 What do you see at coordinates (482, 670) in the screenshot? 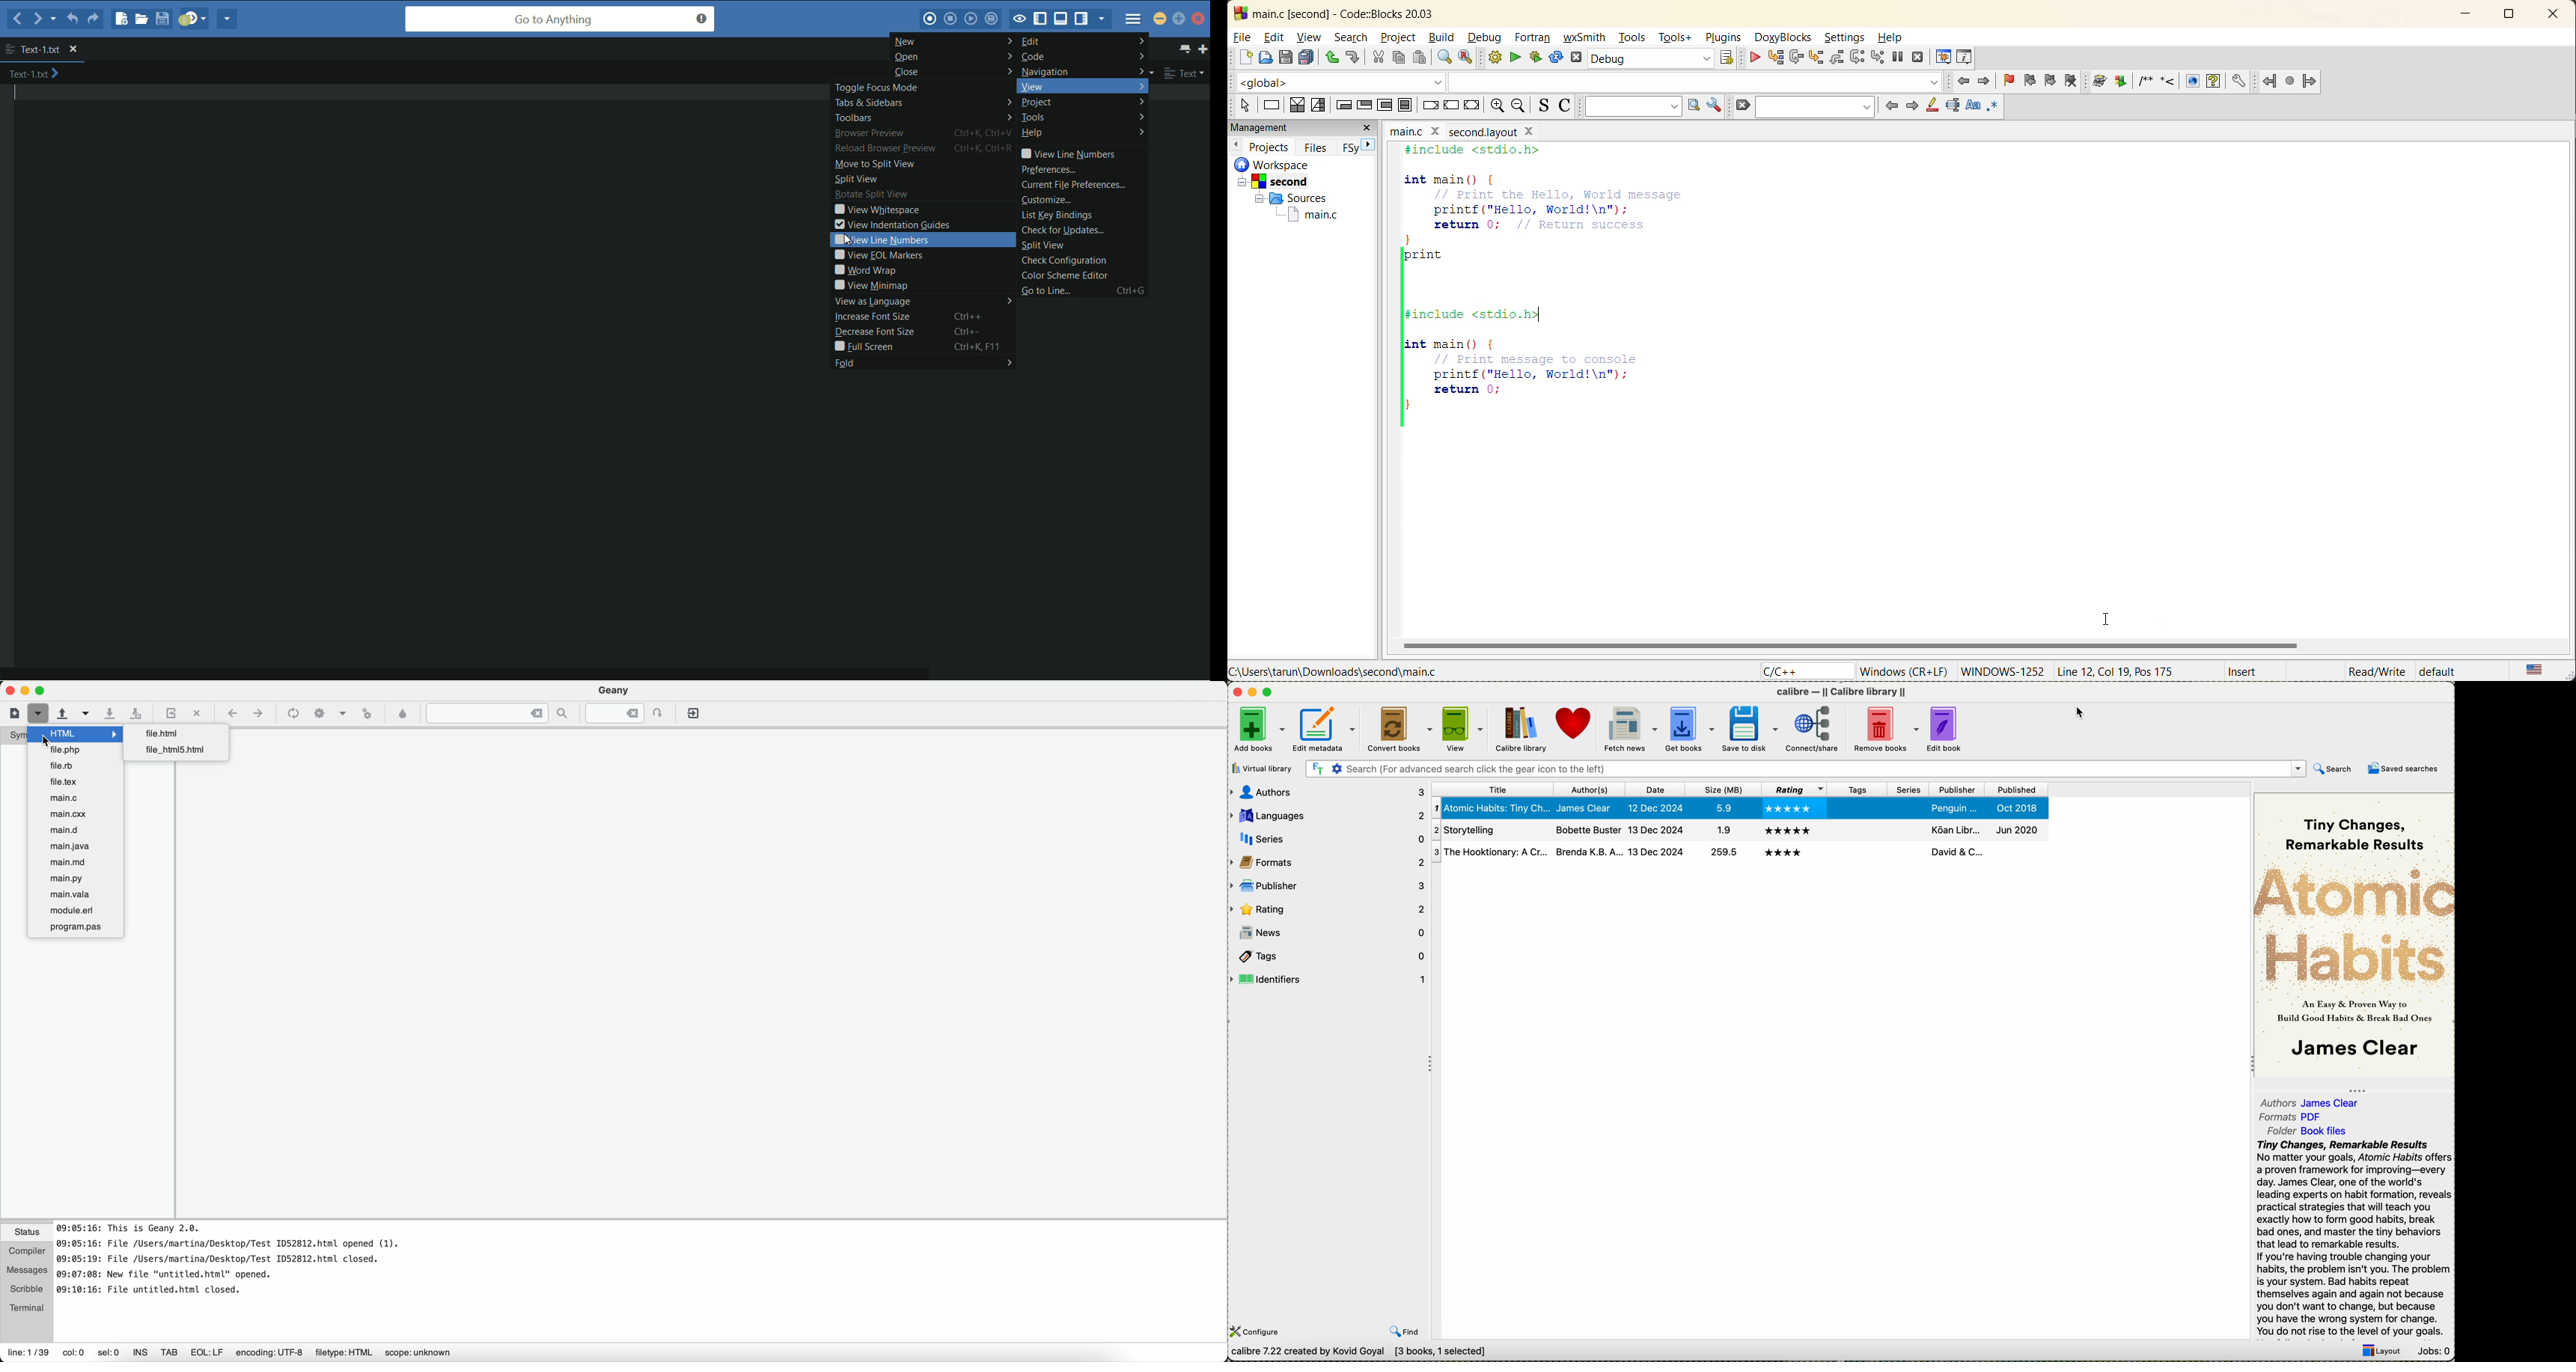
I see `horizontal scroll bar` at bounding box center [482, 670].